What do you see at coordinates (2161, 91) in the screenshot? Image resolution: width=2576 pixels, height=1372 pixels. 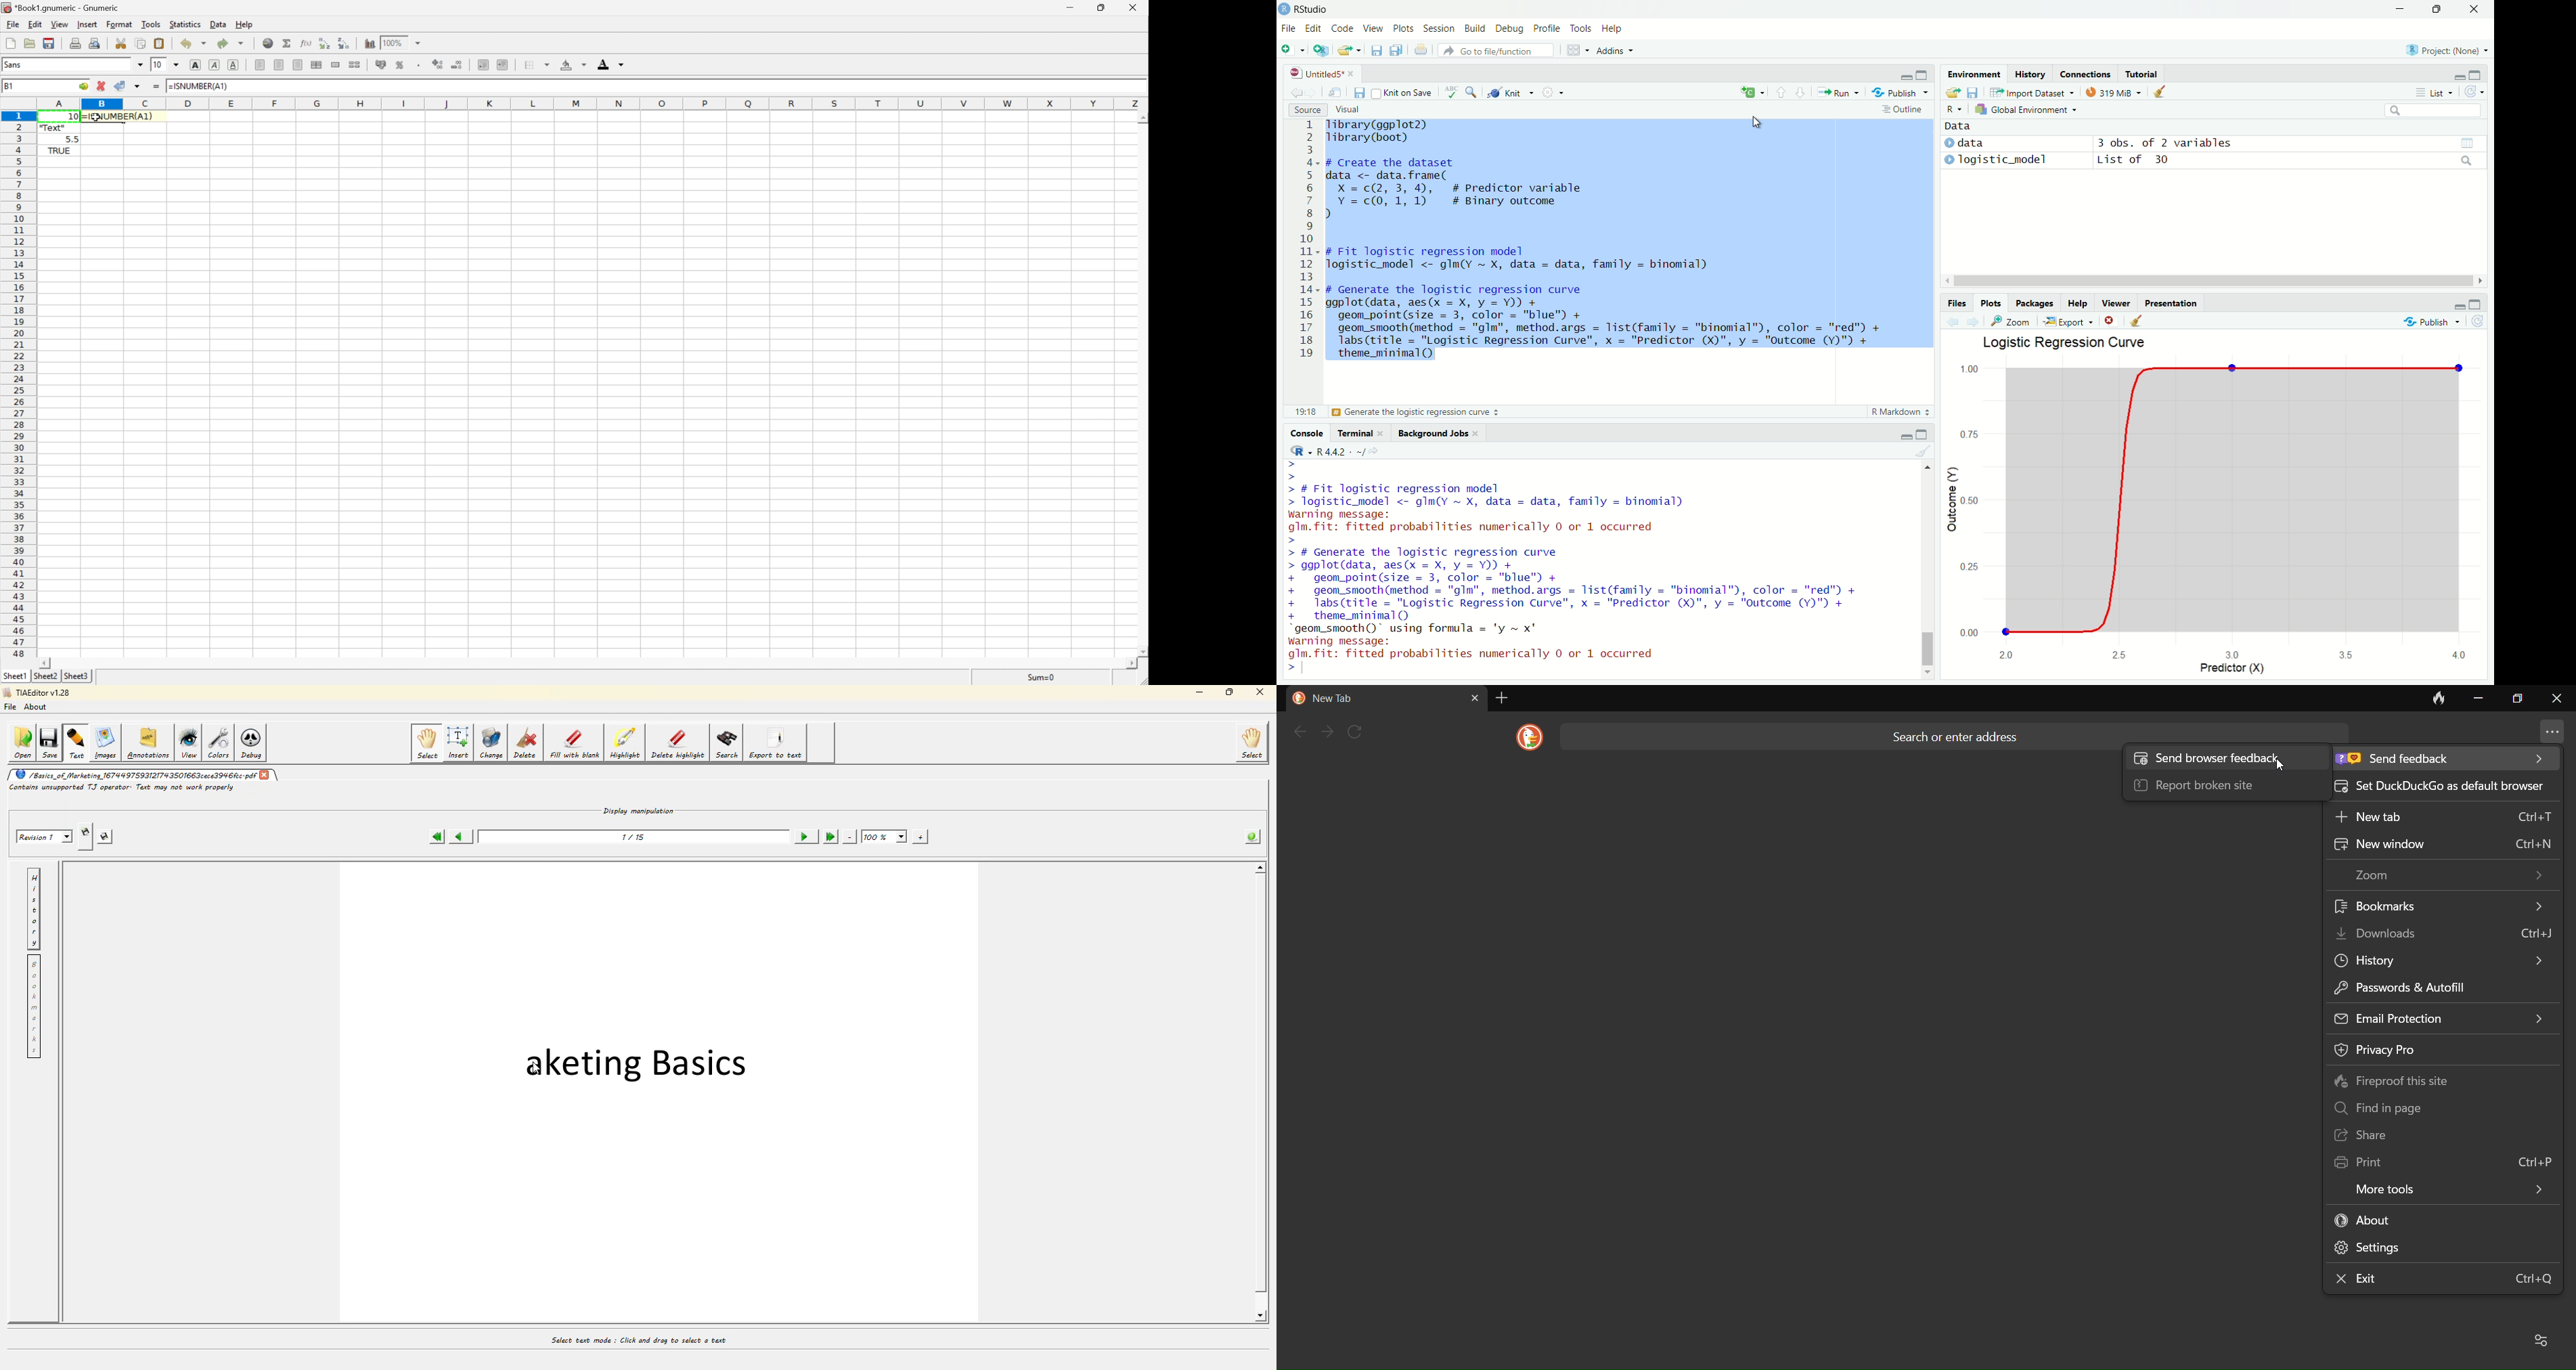 I see `Clear objects from workspace` at bounding box center [2161, 91].